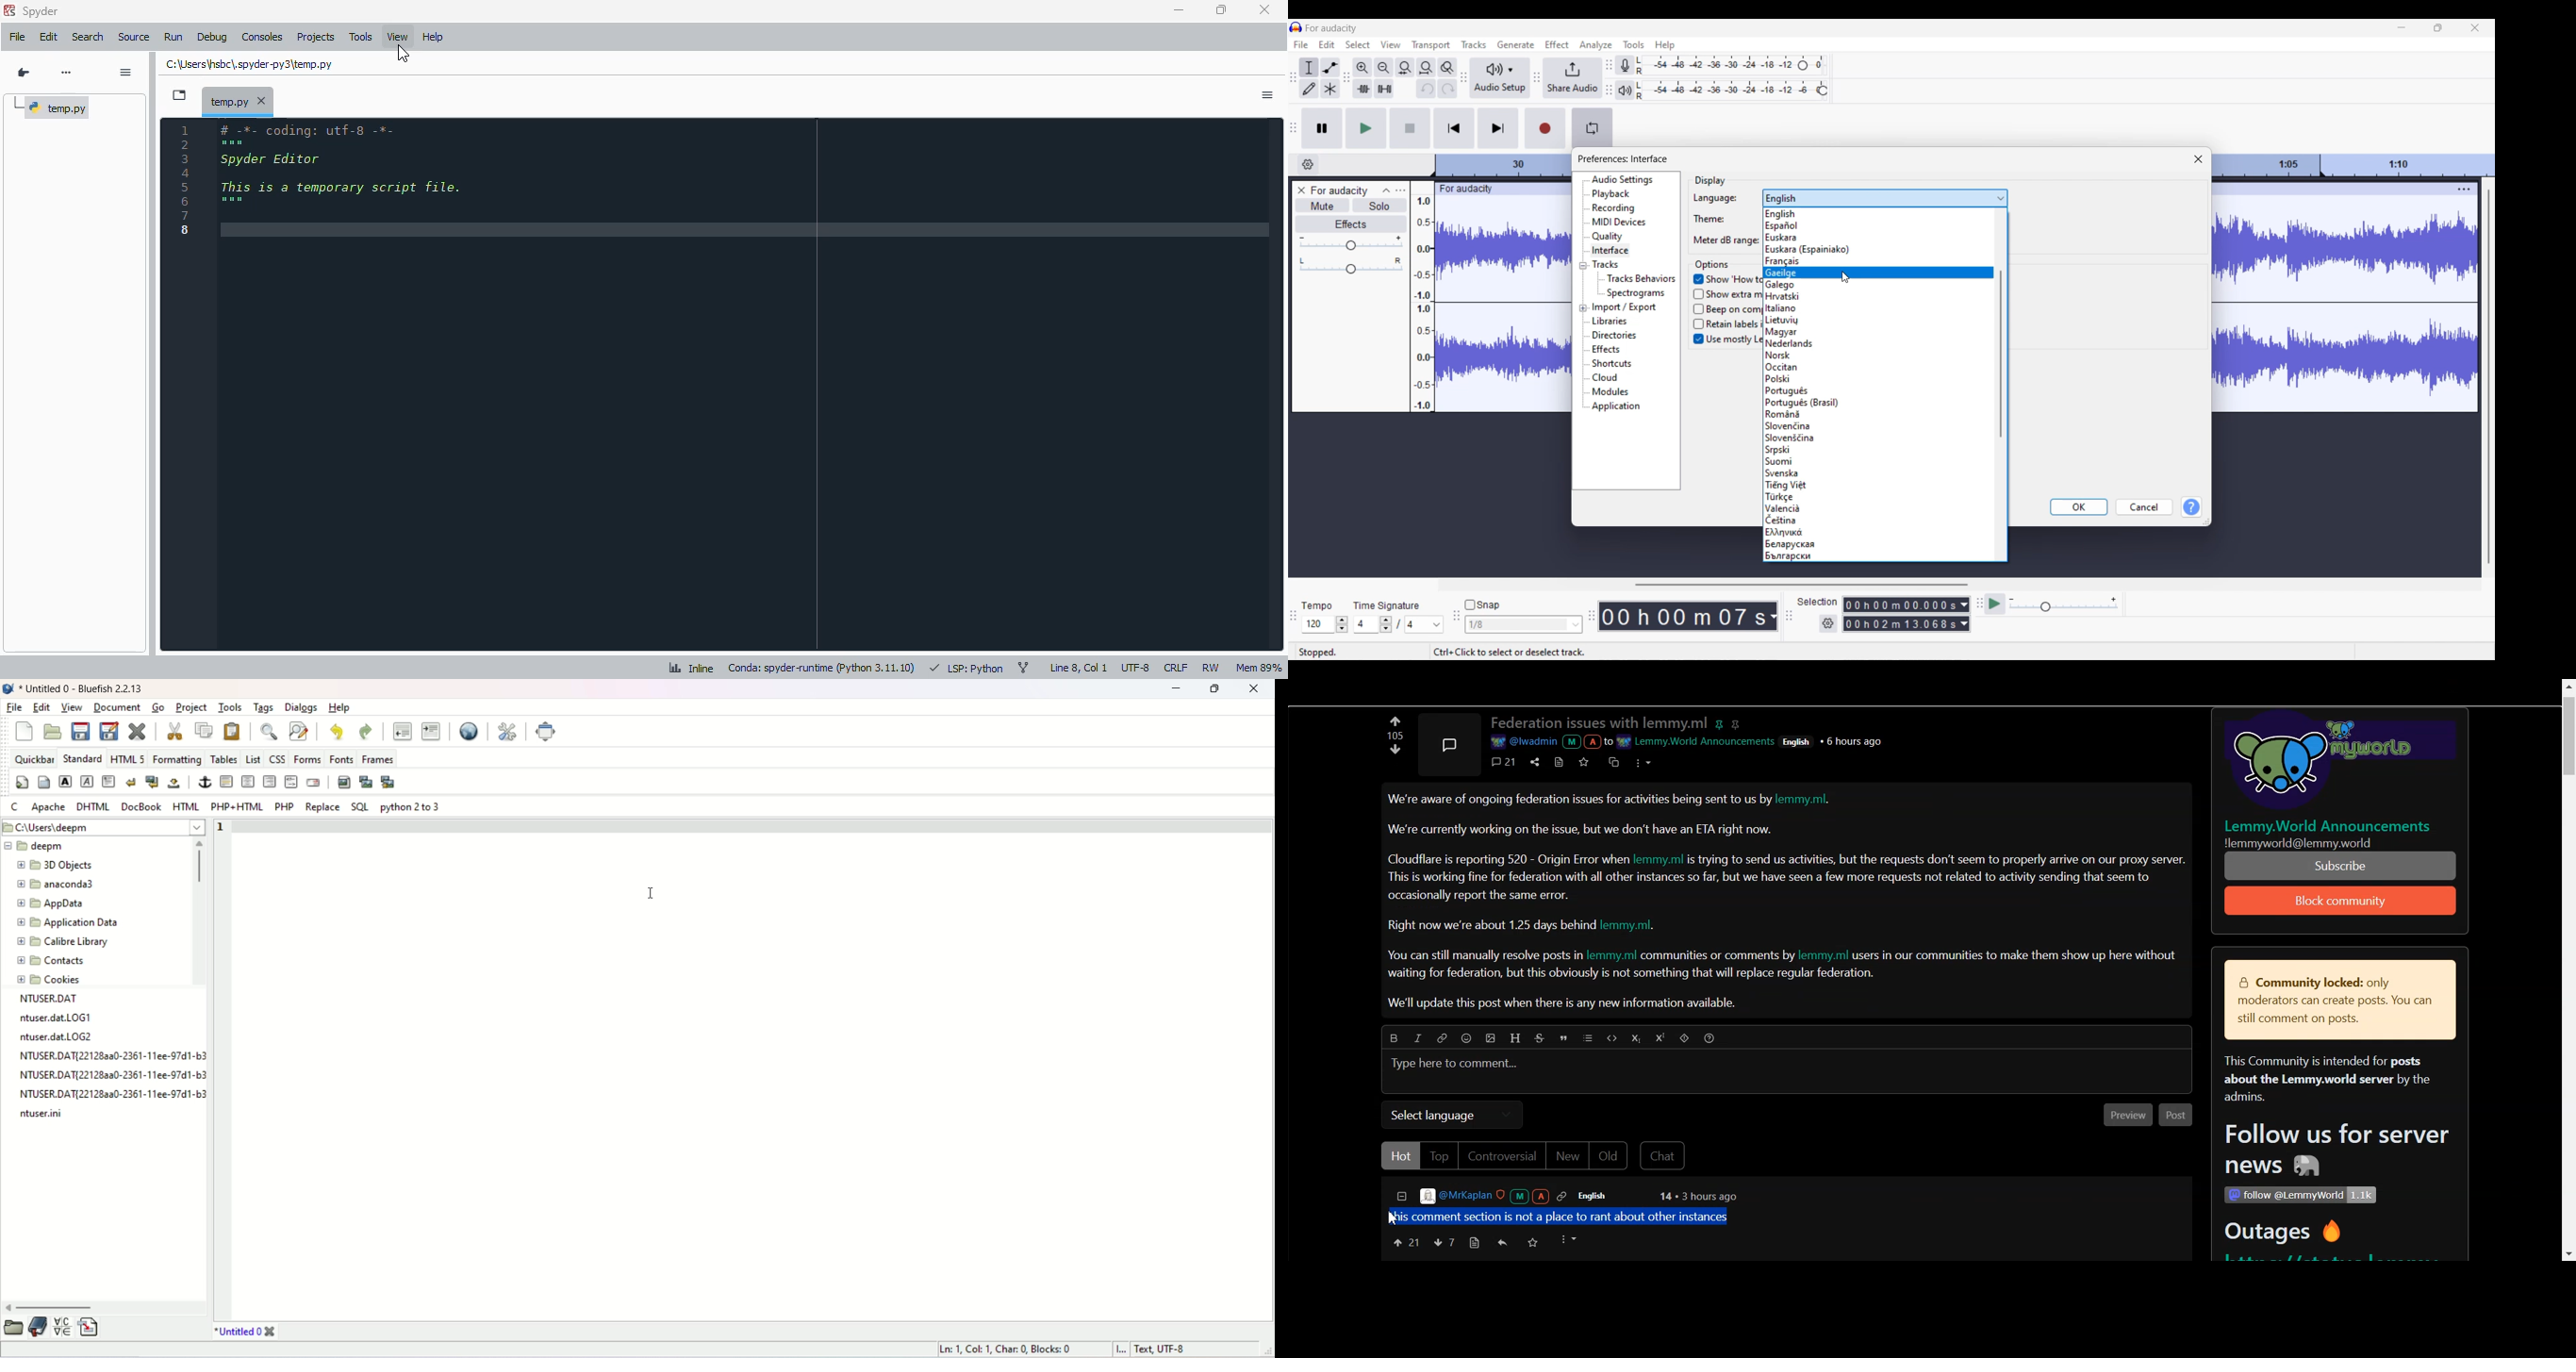 The image size is (2576, 1372). Describe the element at coordinates (49, 37) in the screenshot. I see `edit` at that location.